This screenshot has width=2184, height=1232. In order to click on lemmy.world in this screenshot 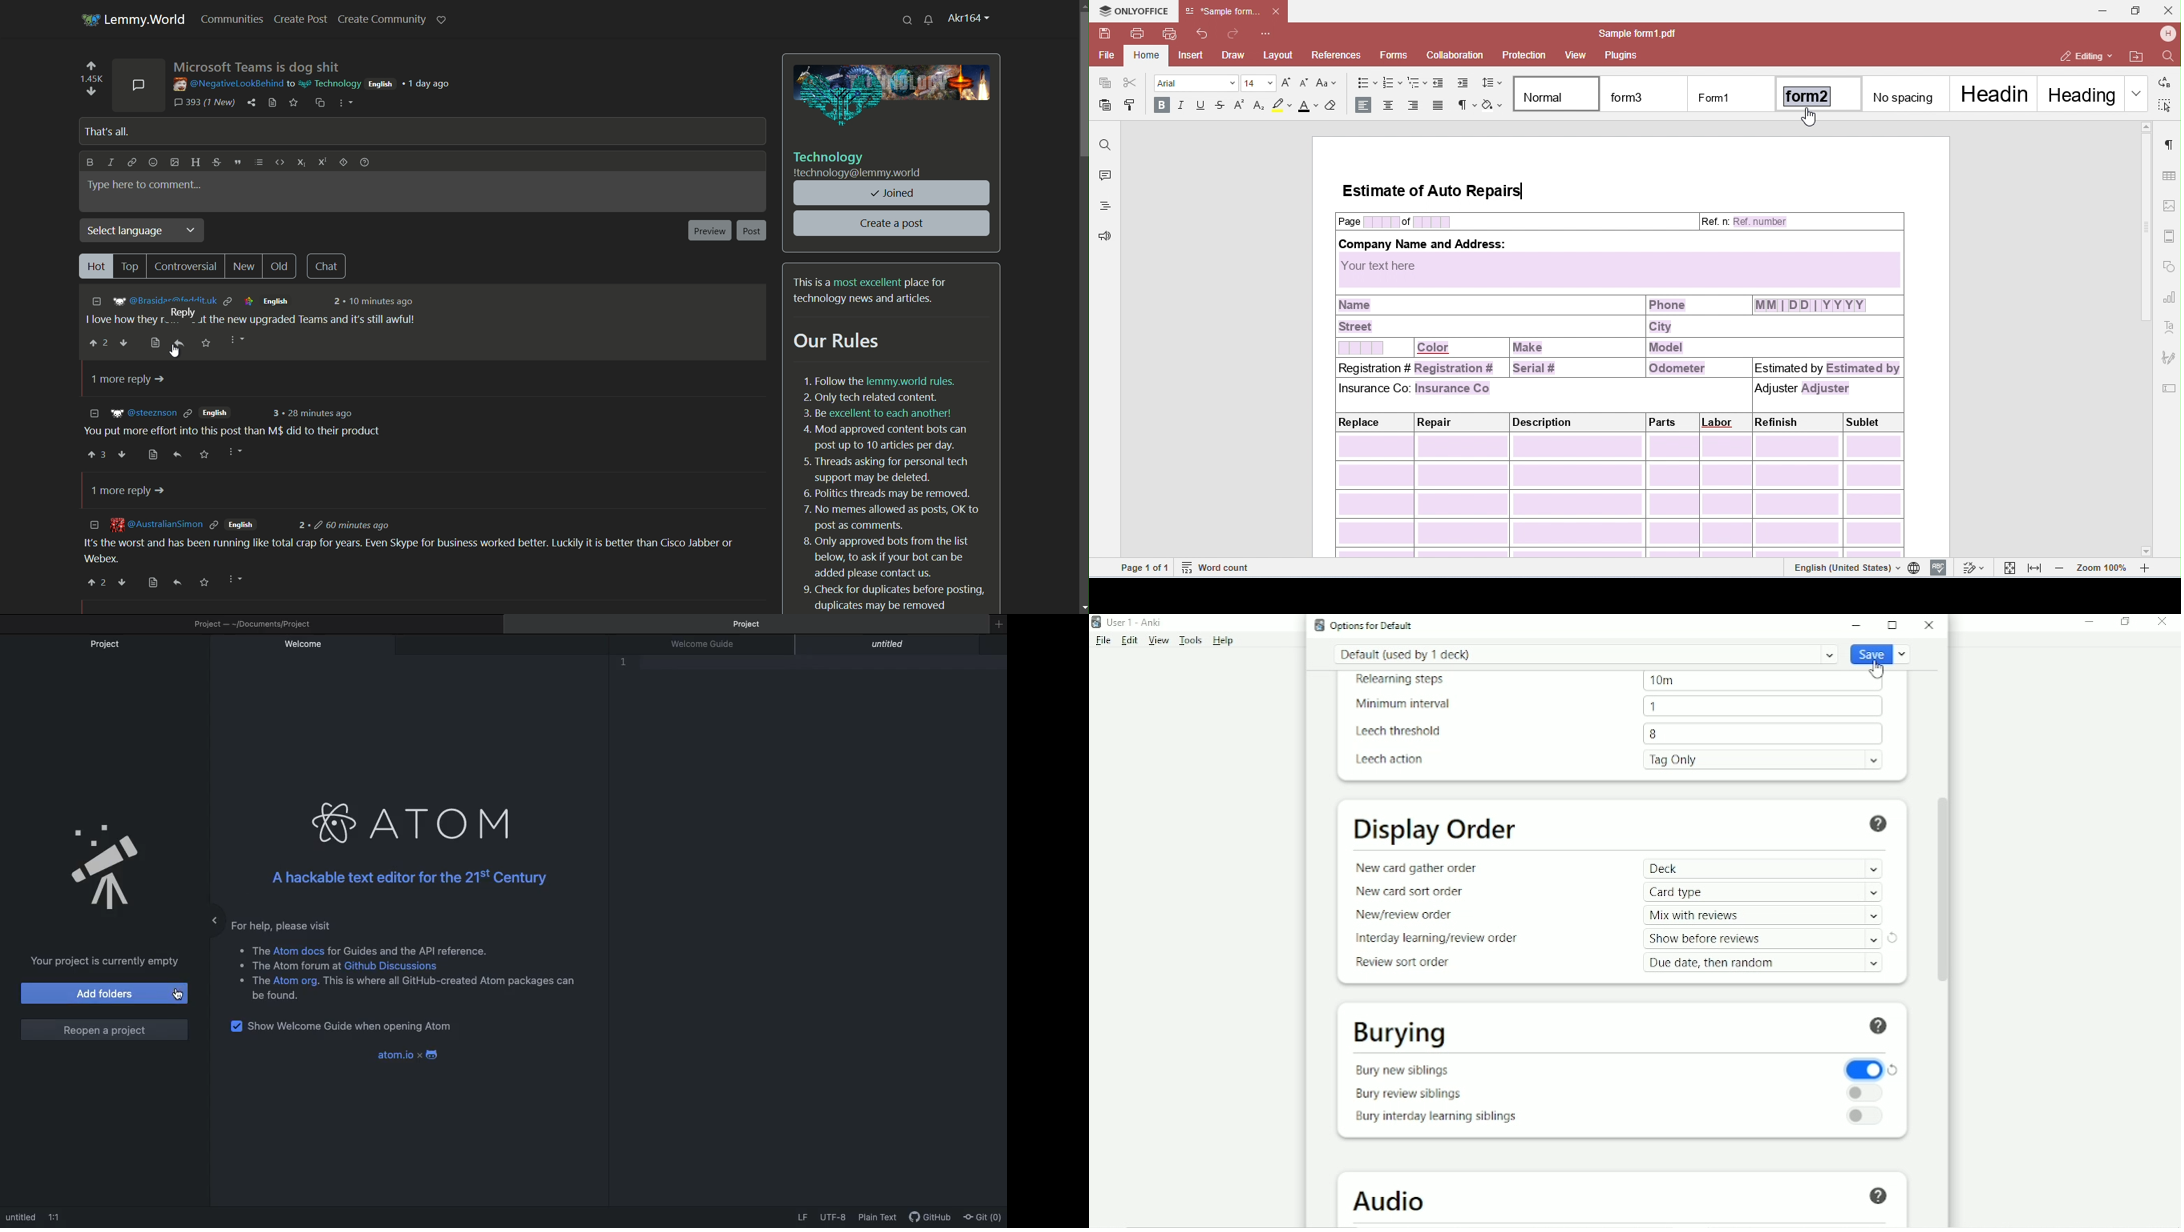, I will do `click(147, 20)`.